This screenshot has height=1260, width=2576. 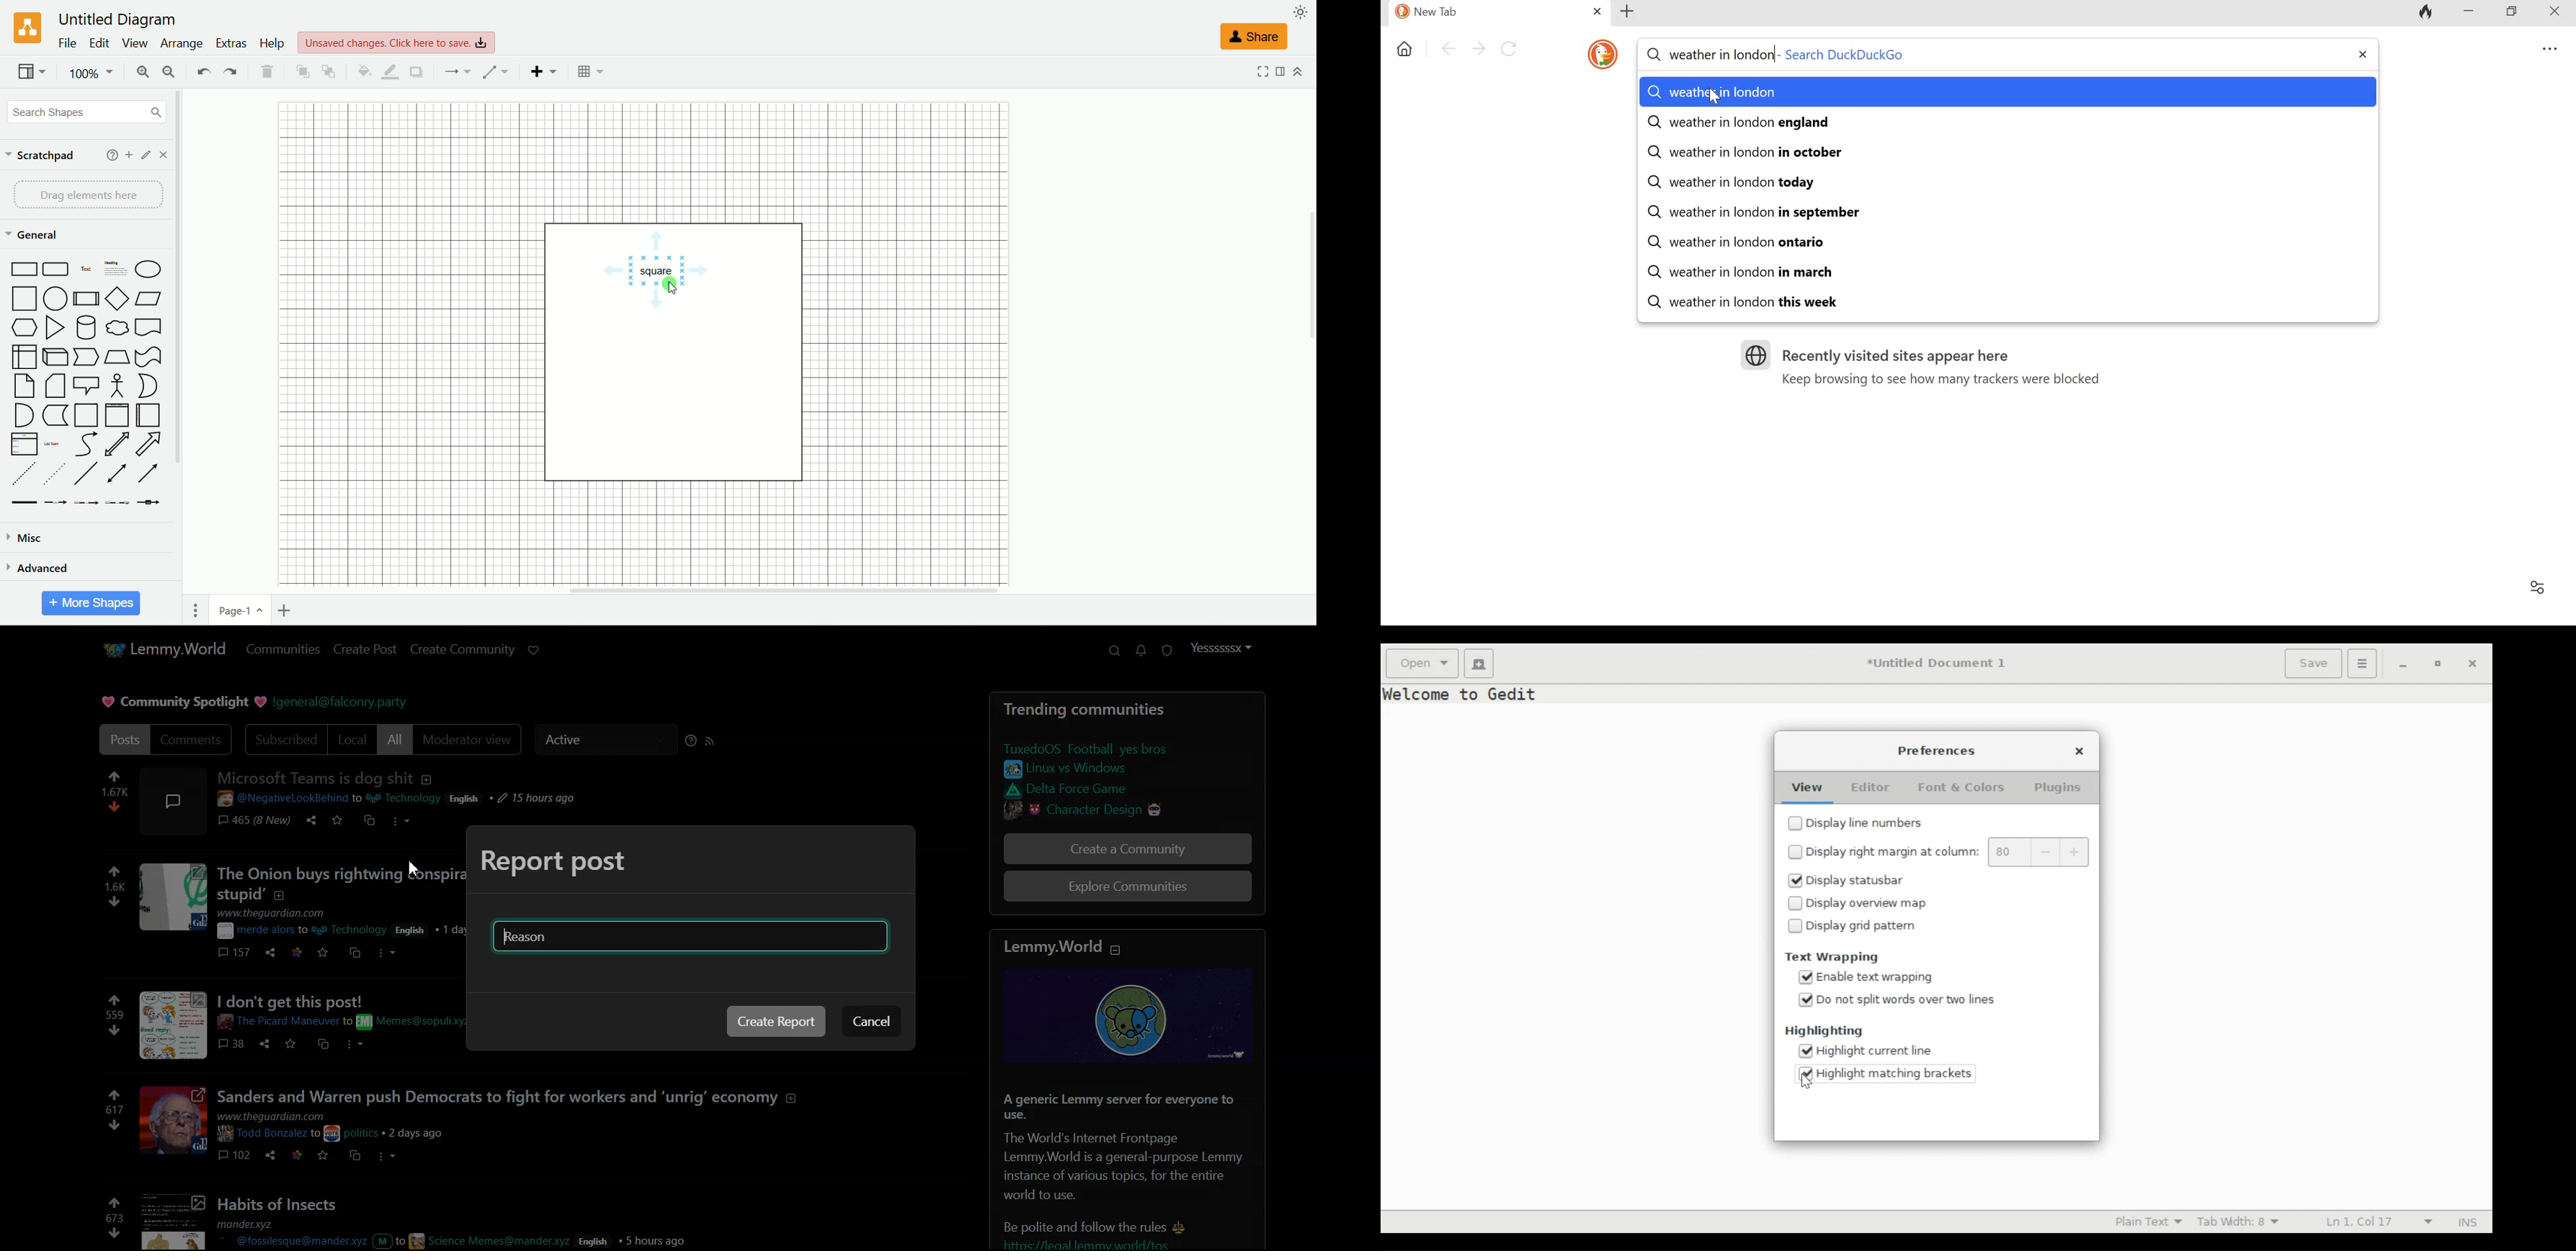 I want to click on Highlight mode dropdown menu, so click(x=2146, y=1222).